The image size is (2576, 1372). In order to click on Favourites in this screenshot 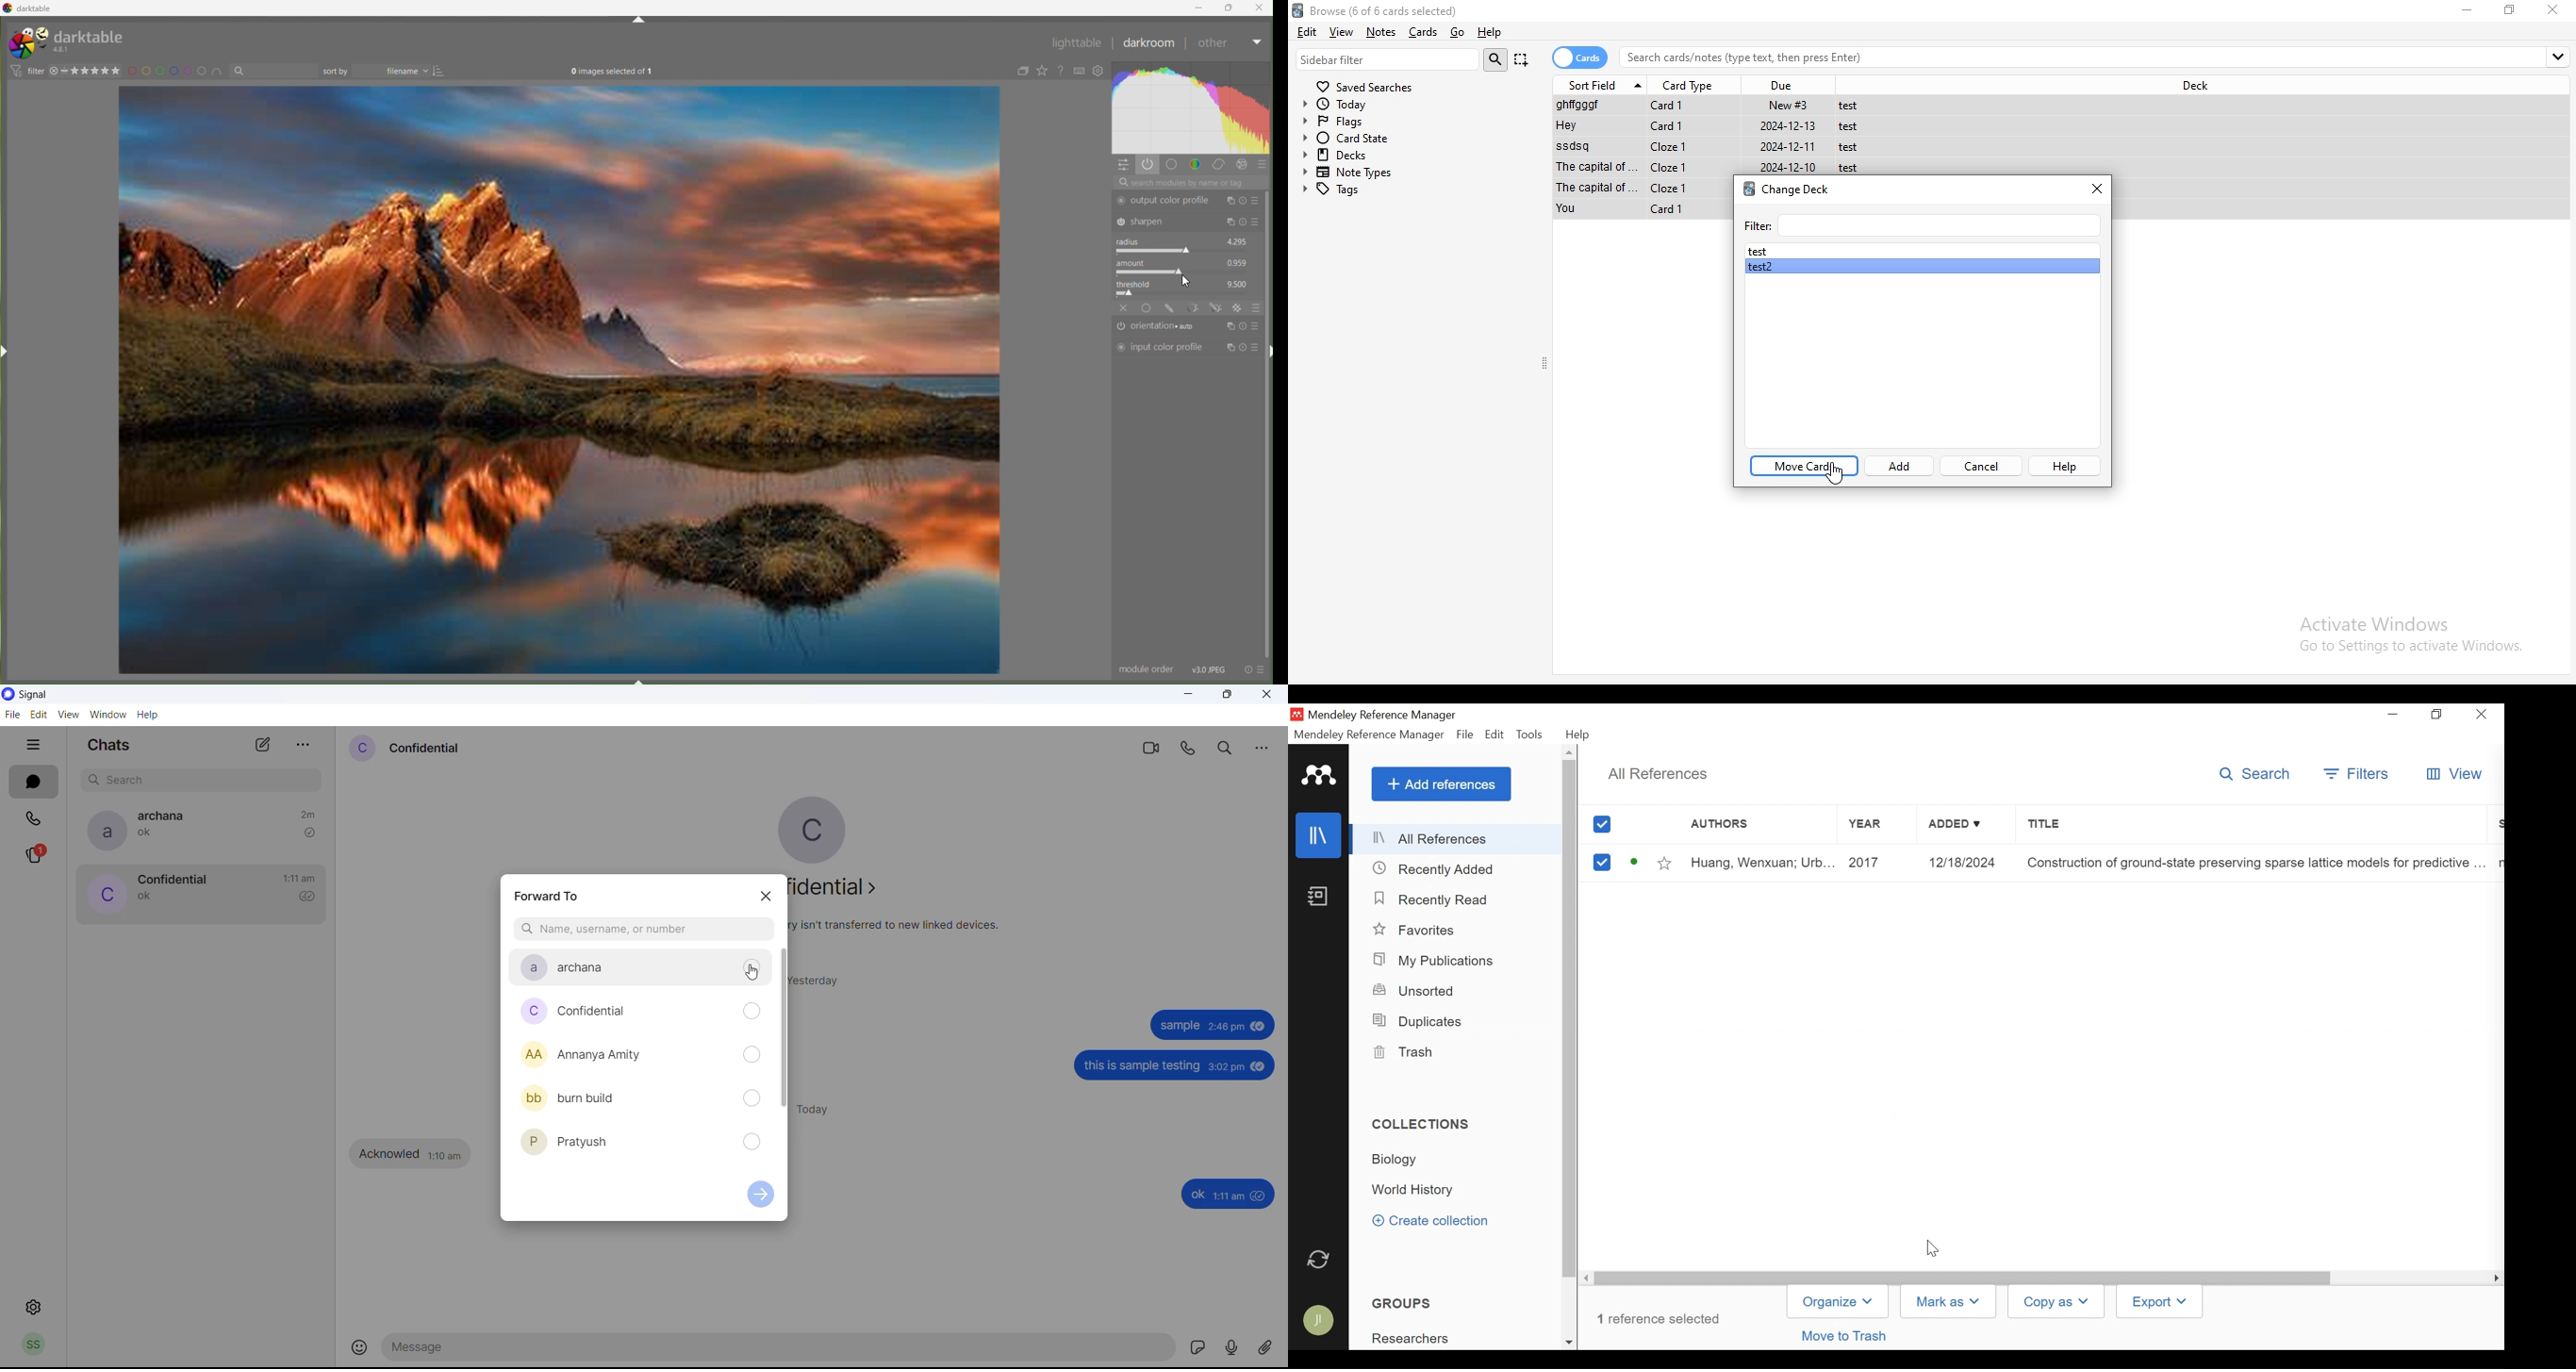, I will do `click(1042, 70)`.